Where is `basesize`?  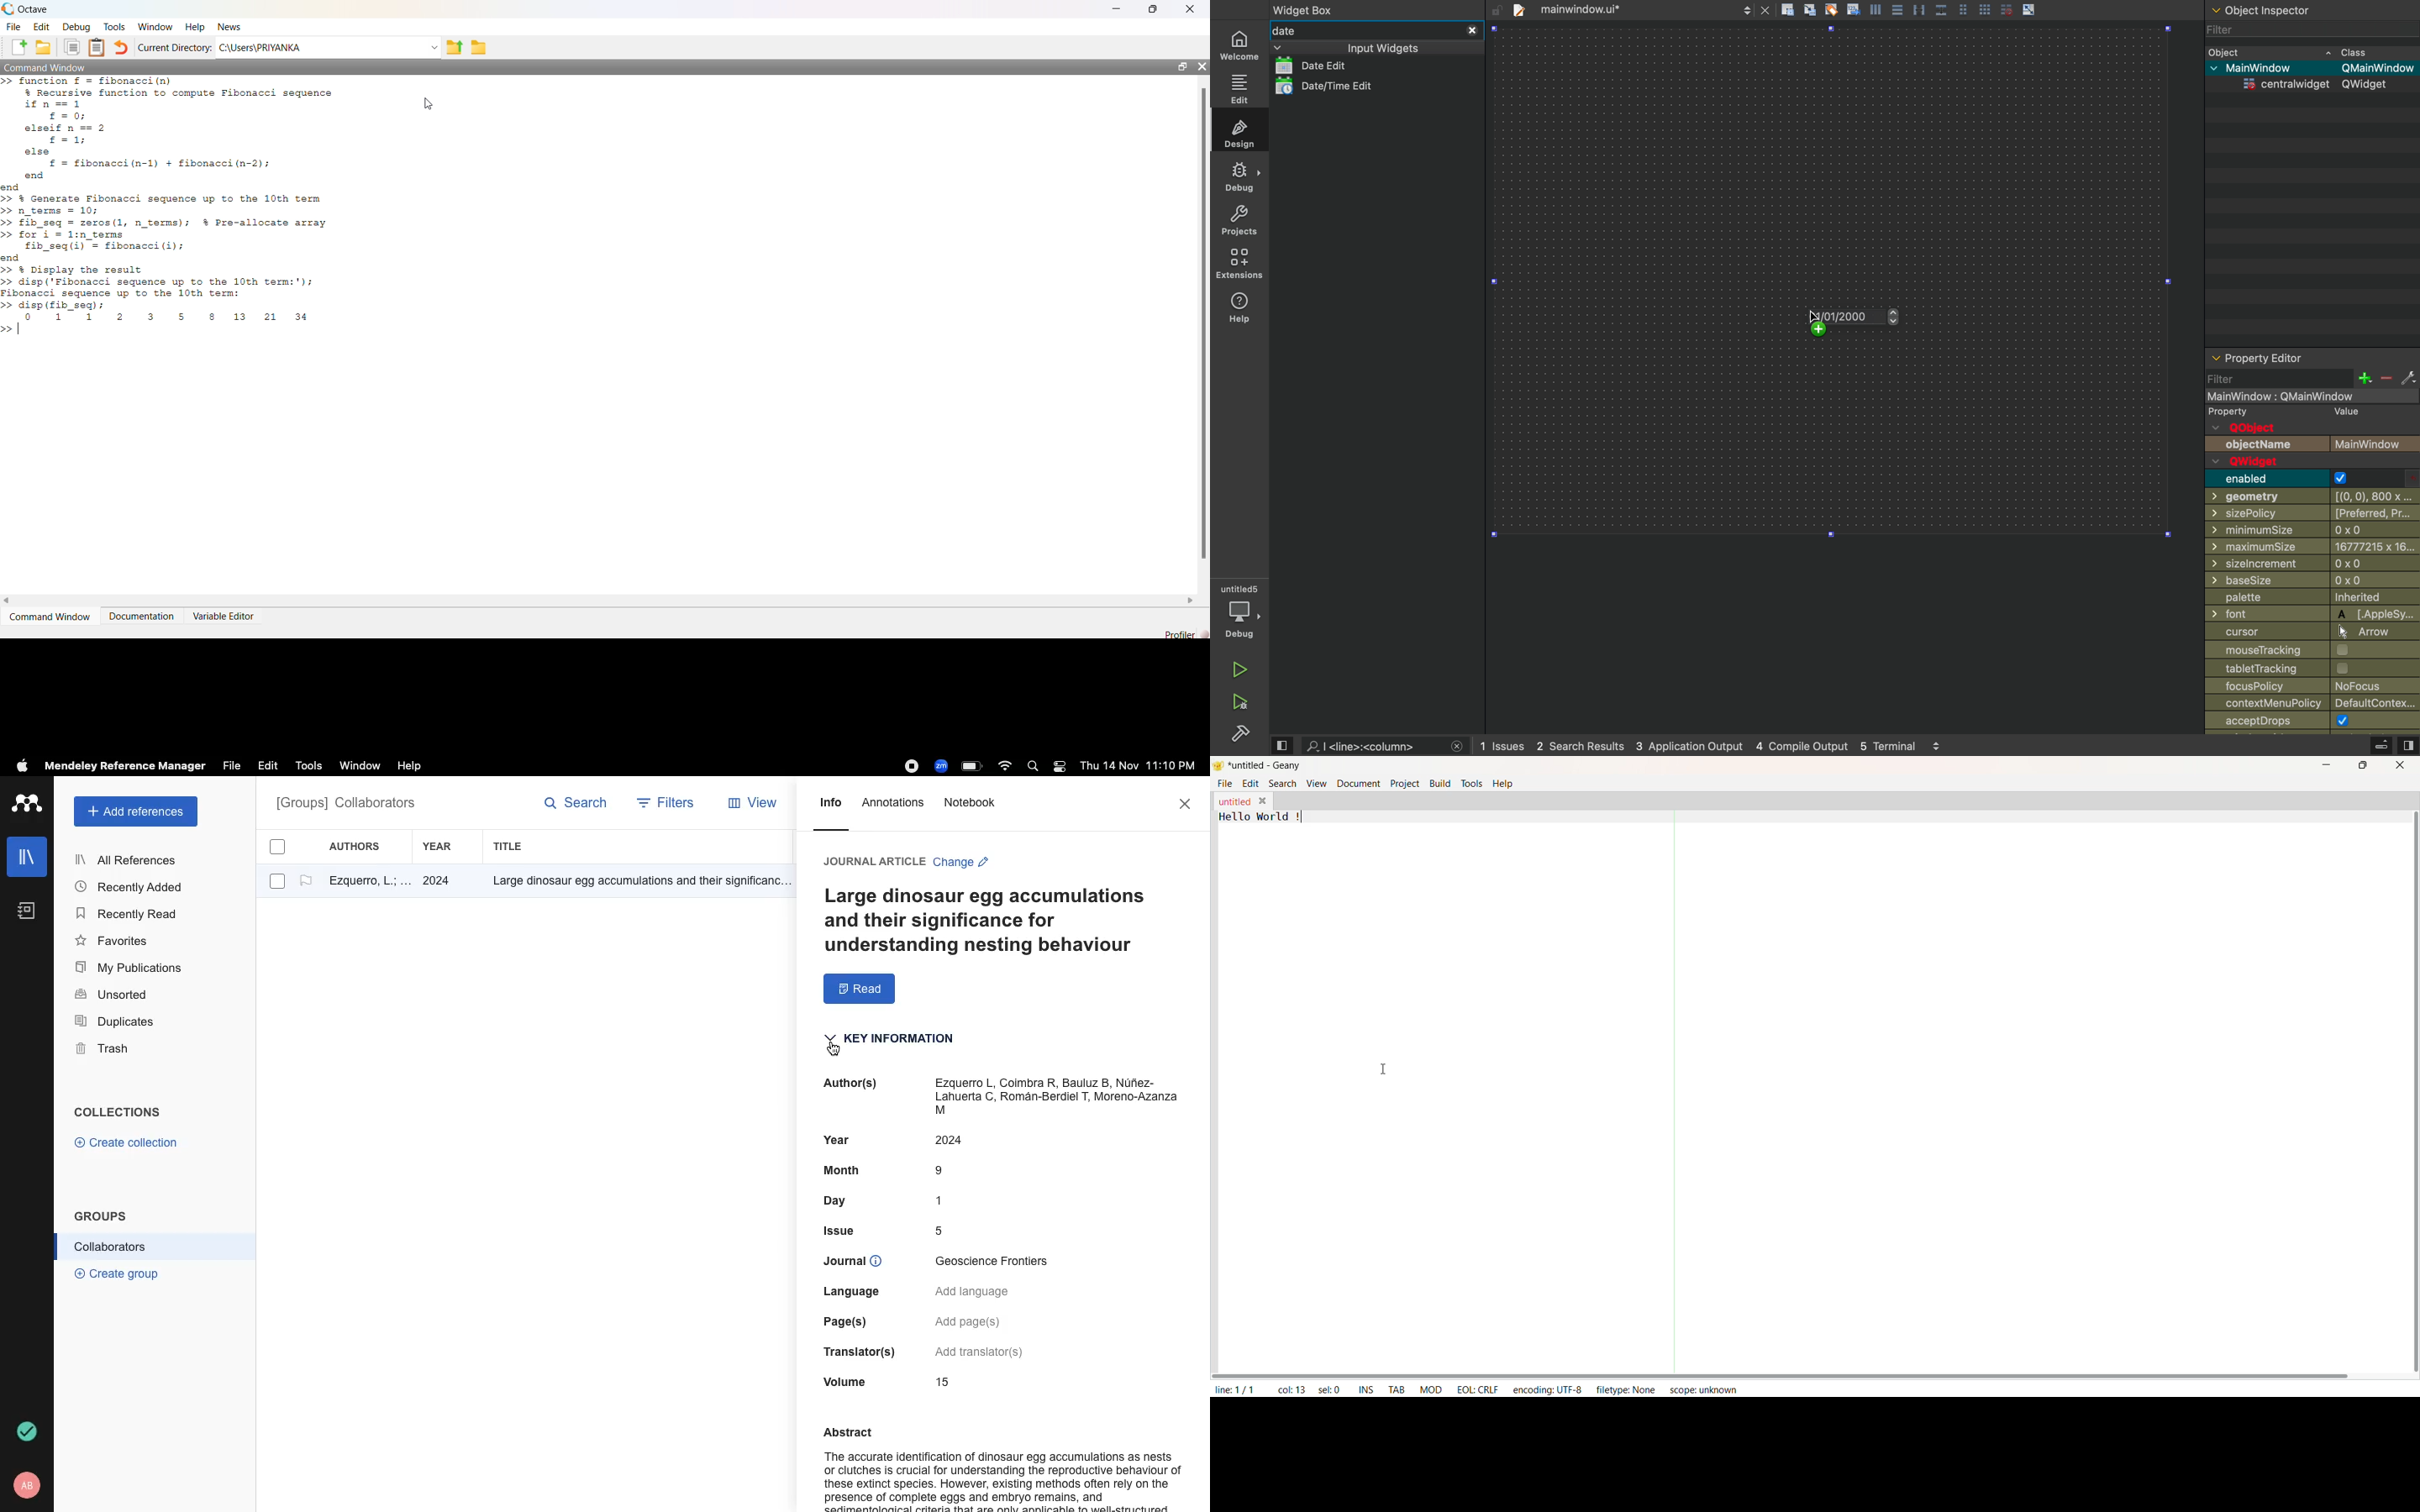 basesize is located at coordinates (2307, 580).